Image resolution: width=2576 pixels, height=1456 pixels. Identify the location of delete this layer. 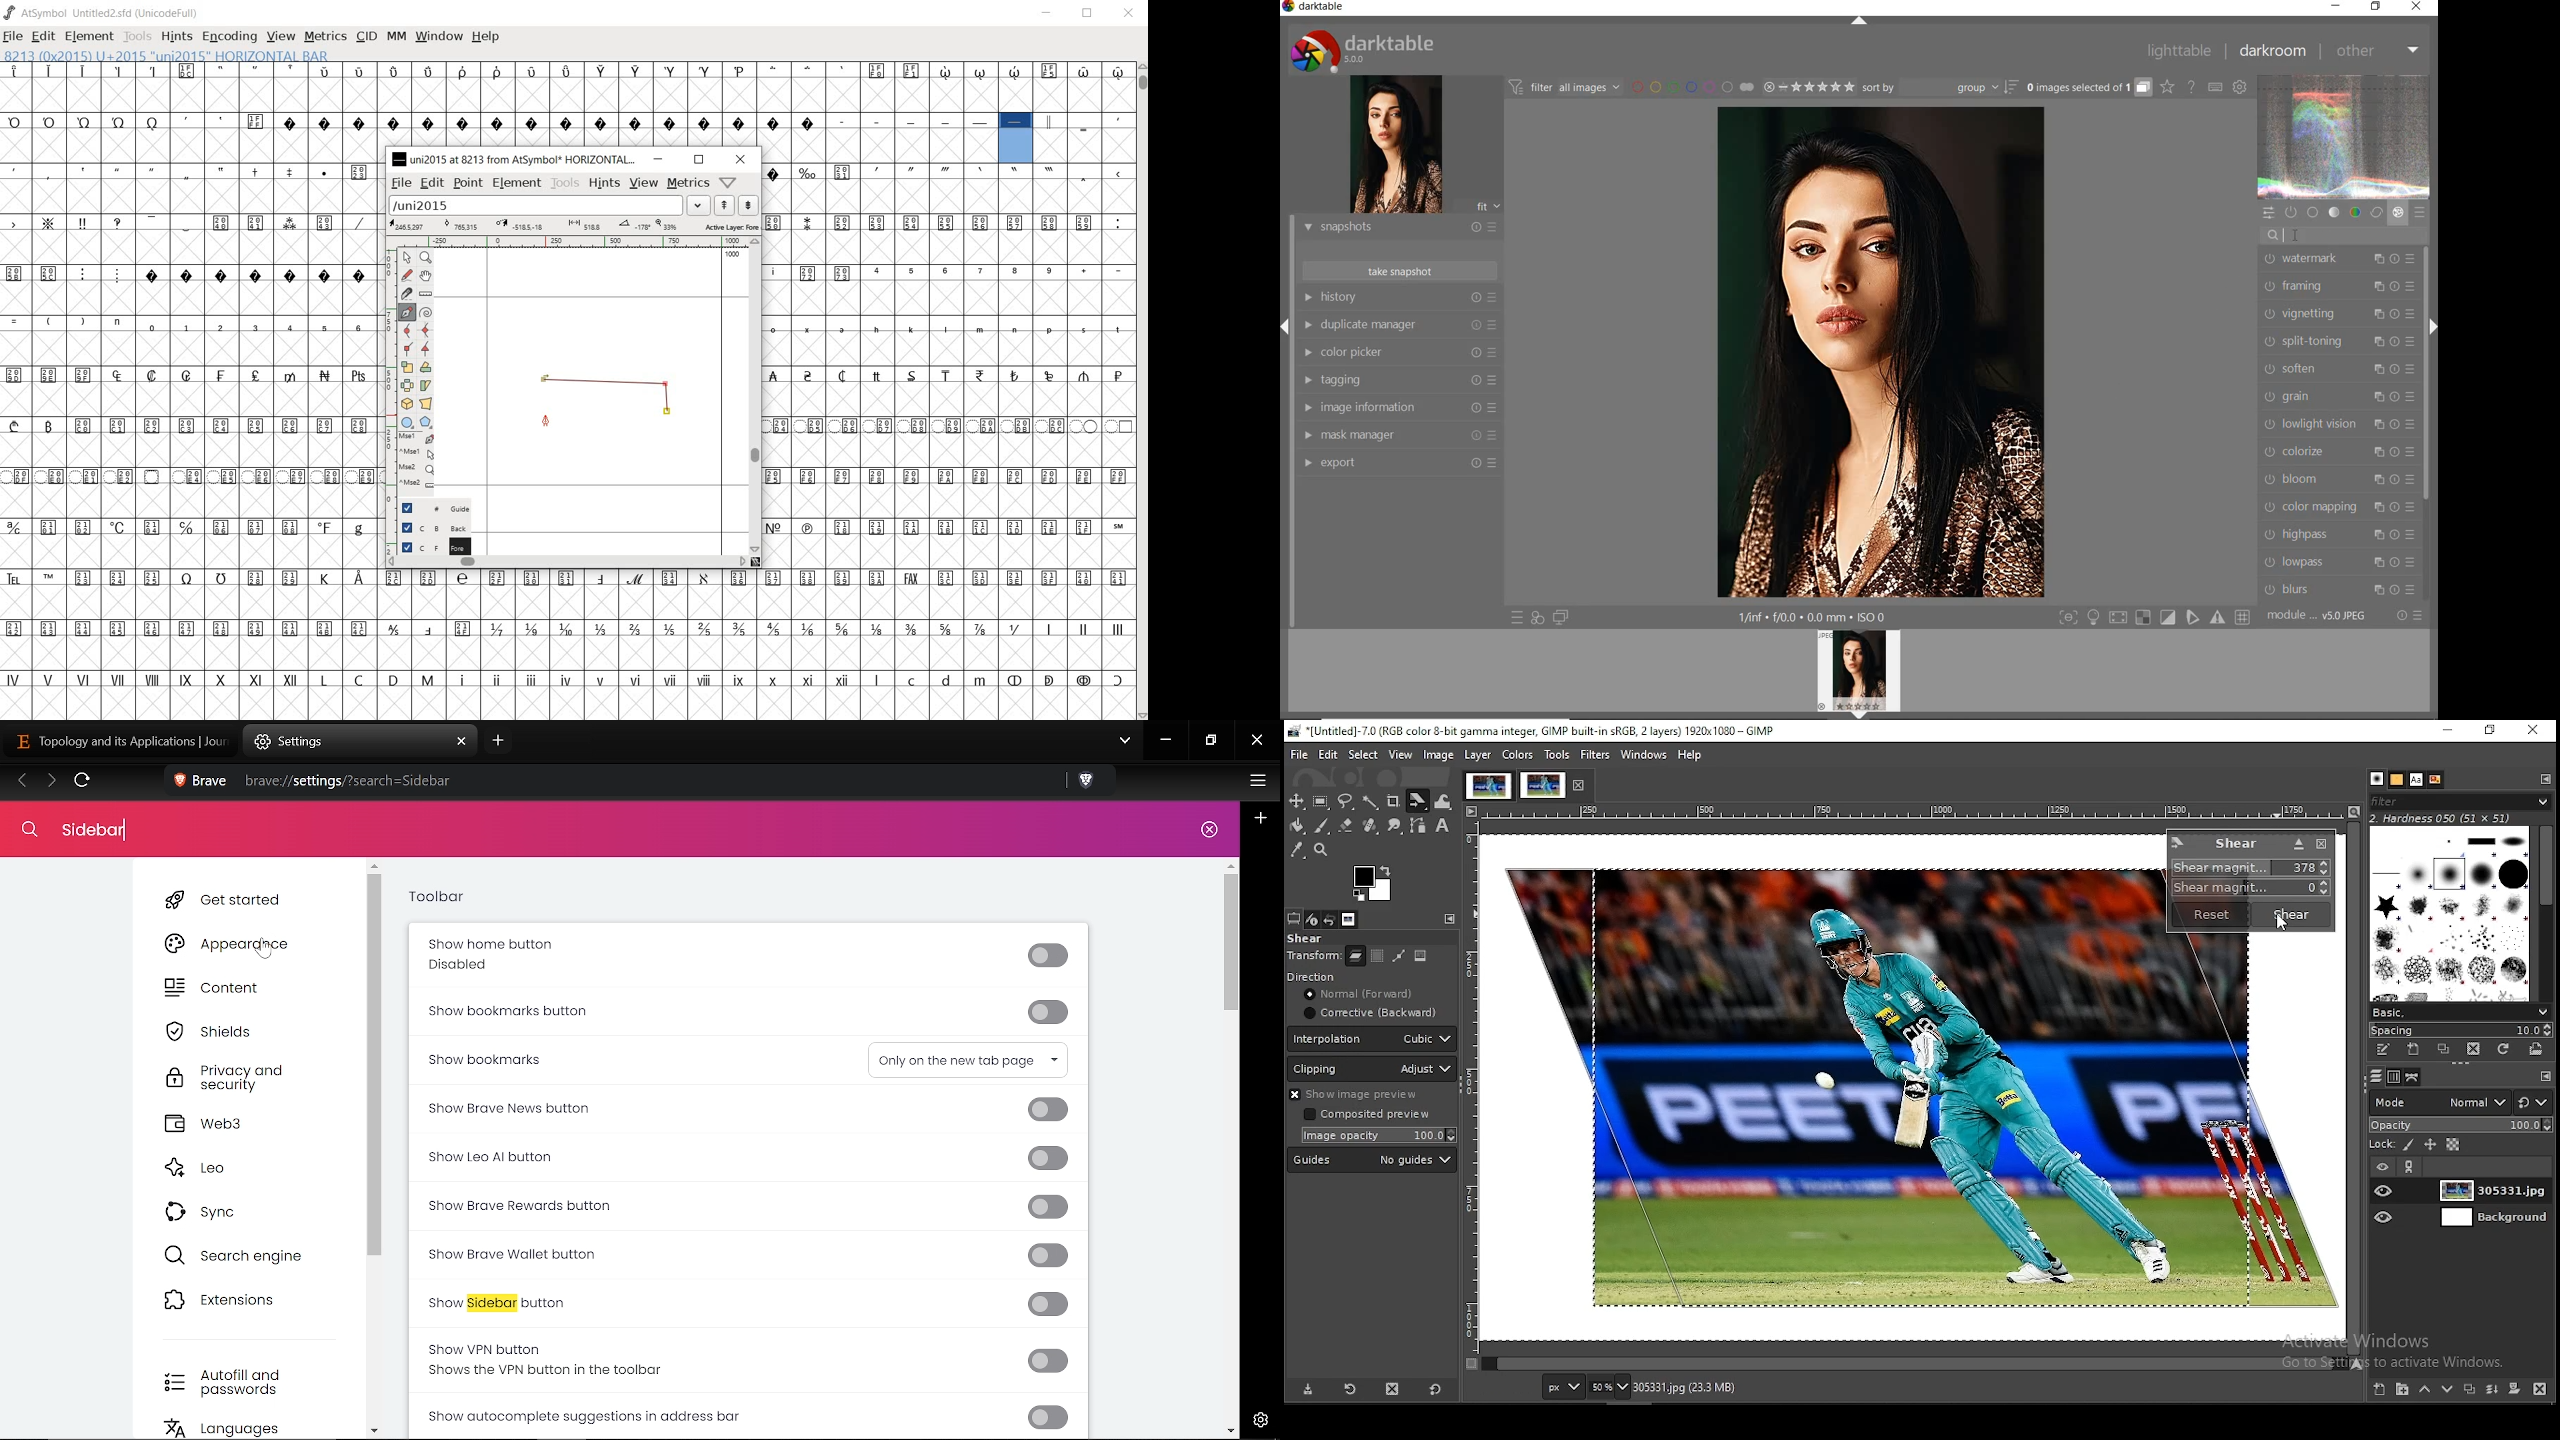
(1392, 1388).